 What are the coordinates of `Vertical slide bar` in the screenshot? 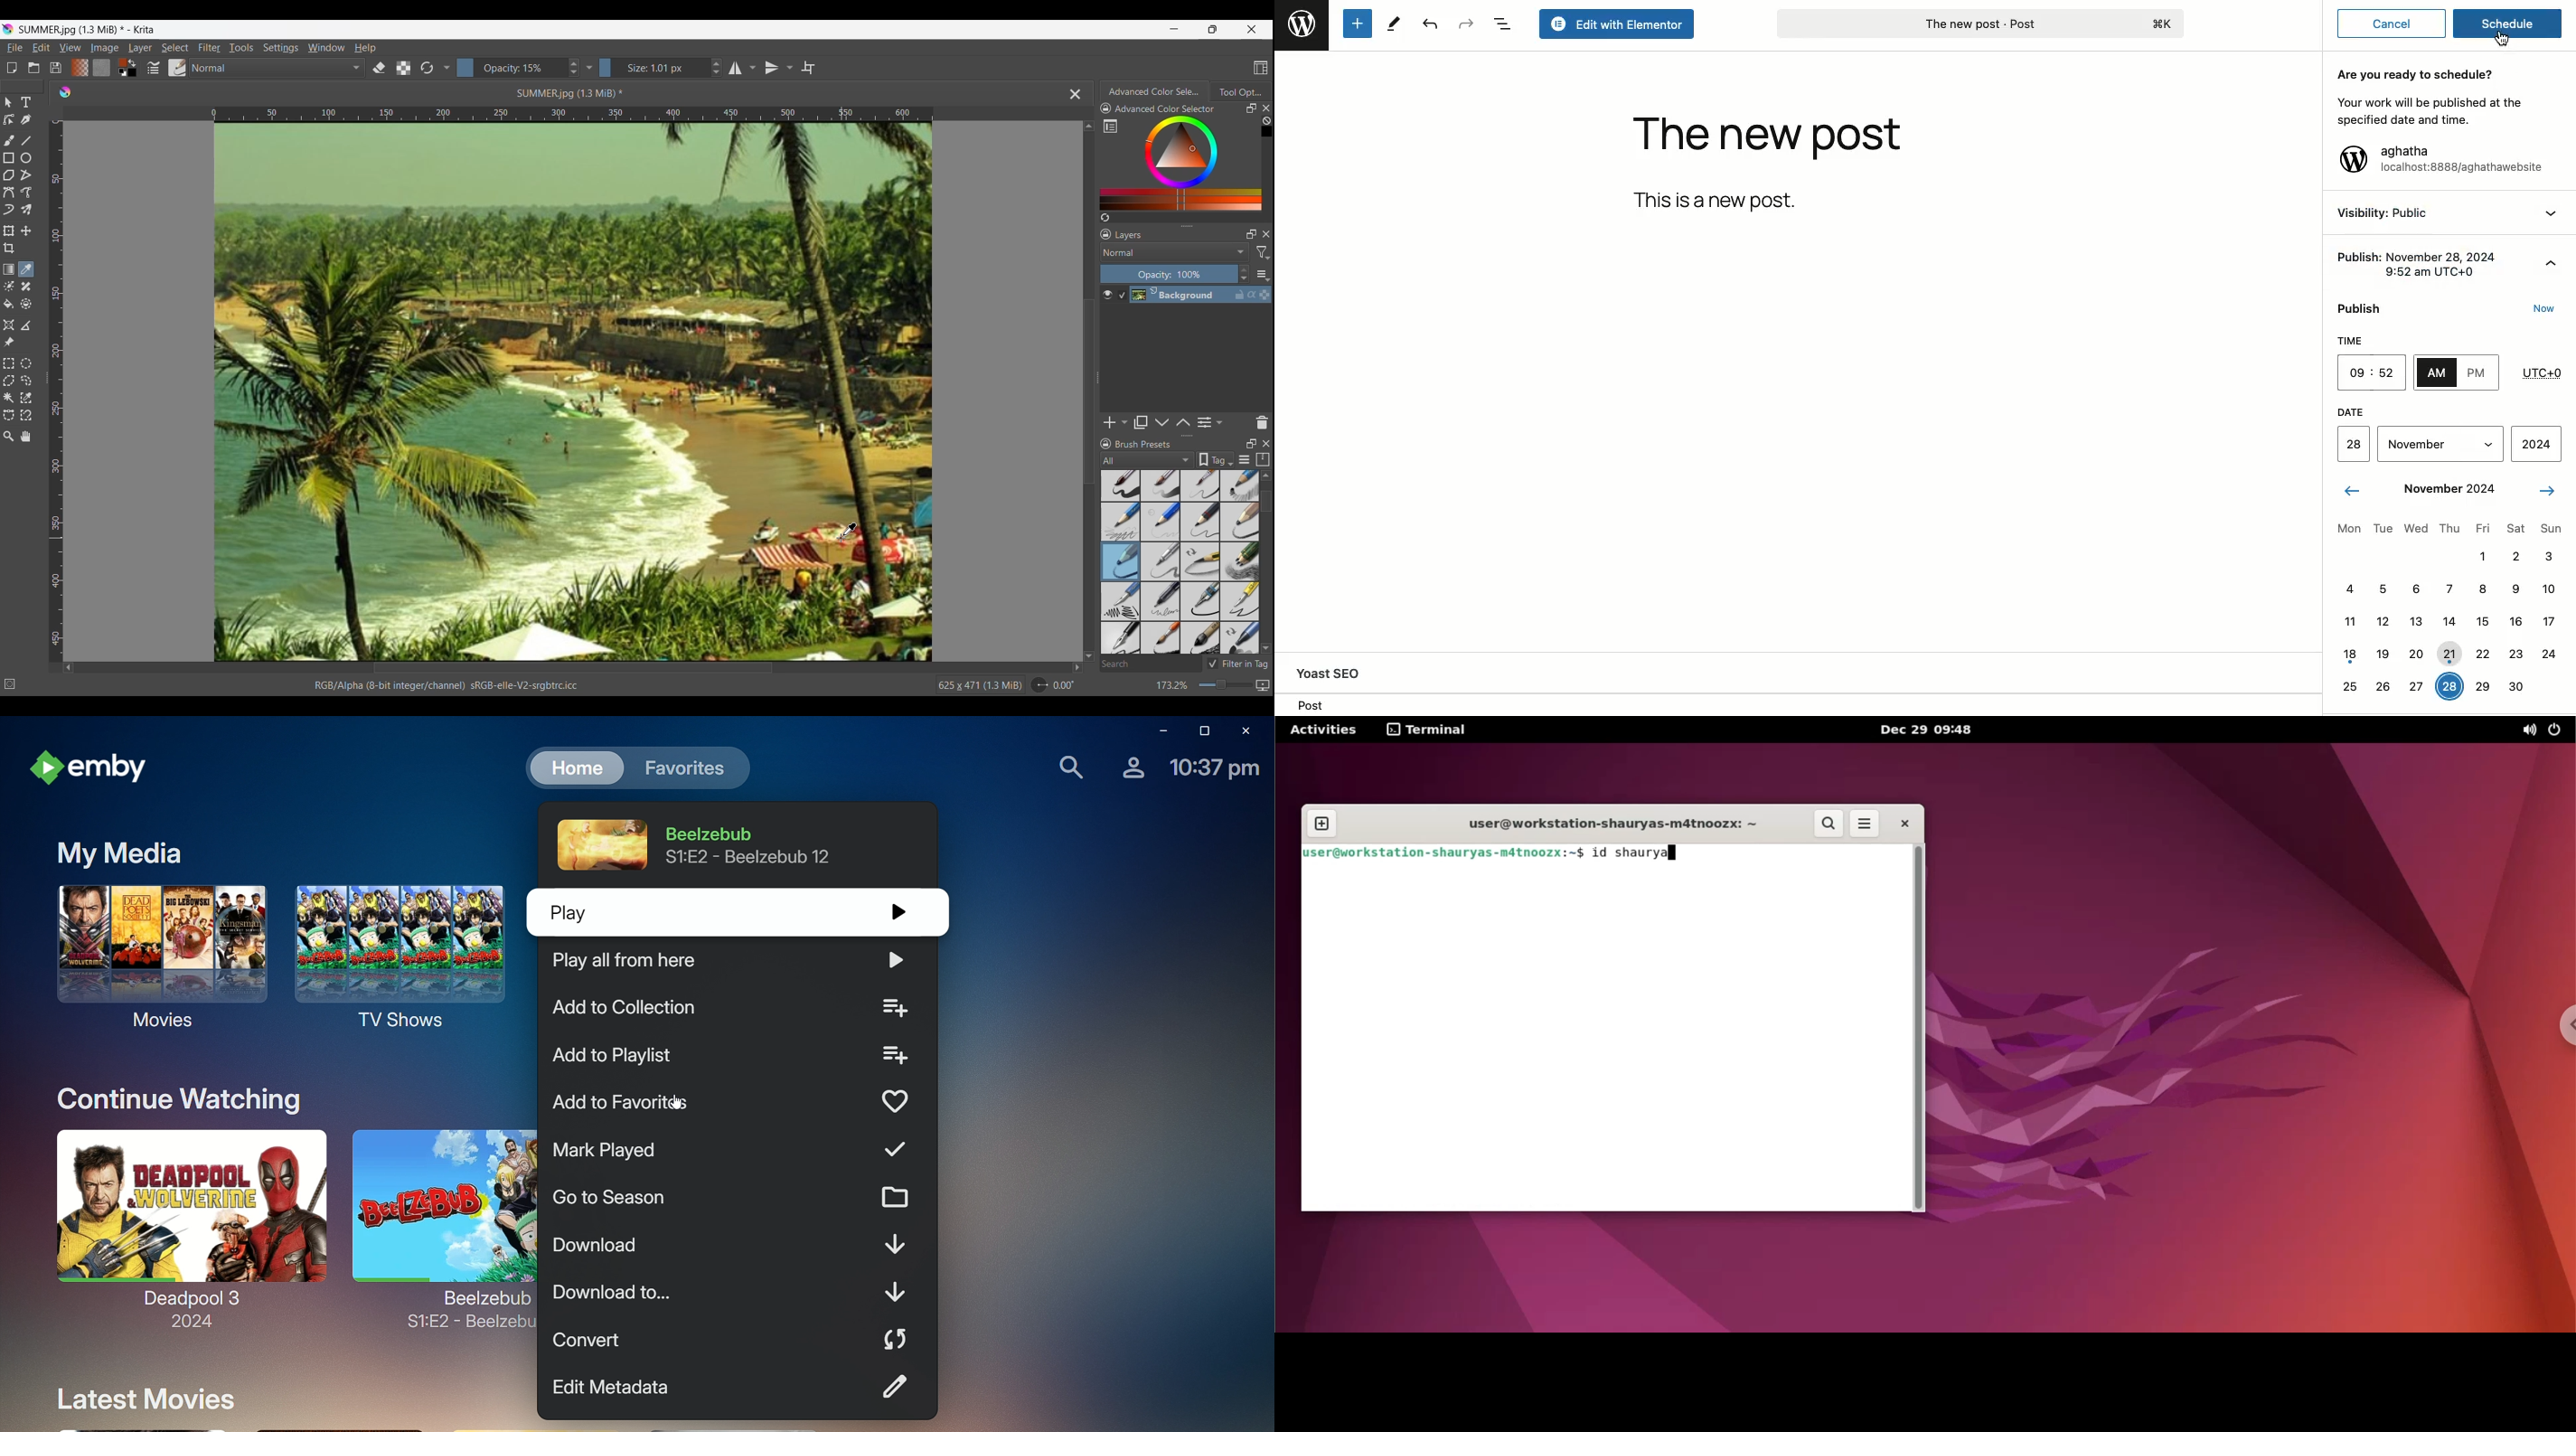 It's located at (1089, 392).